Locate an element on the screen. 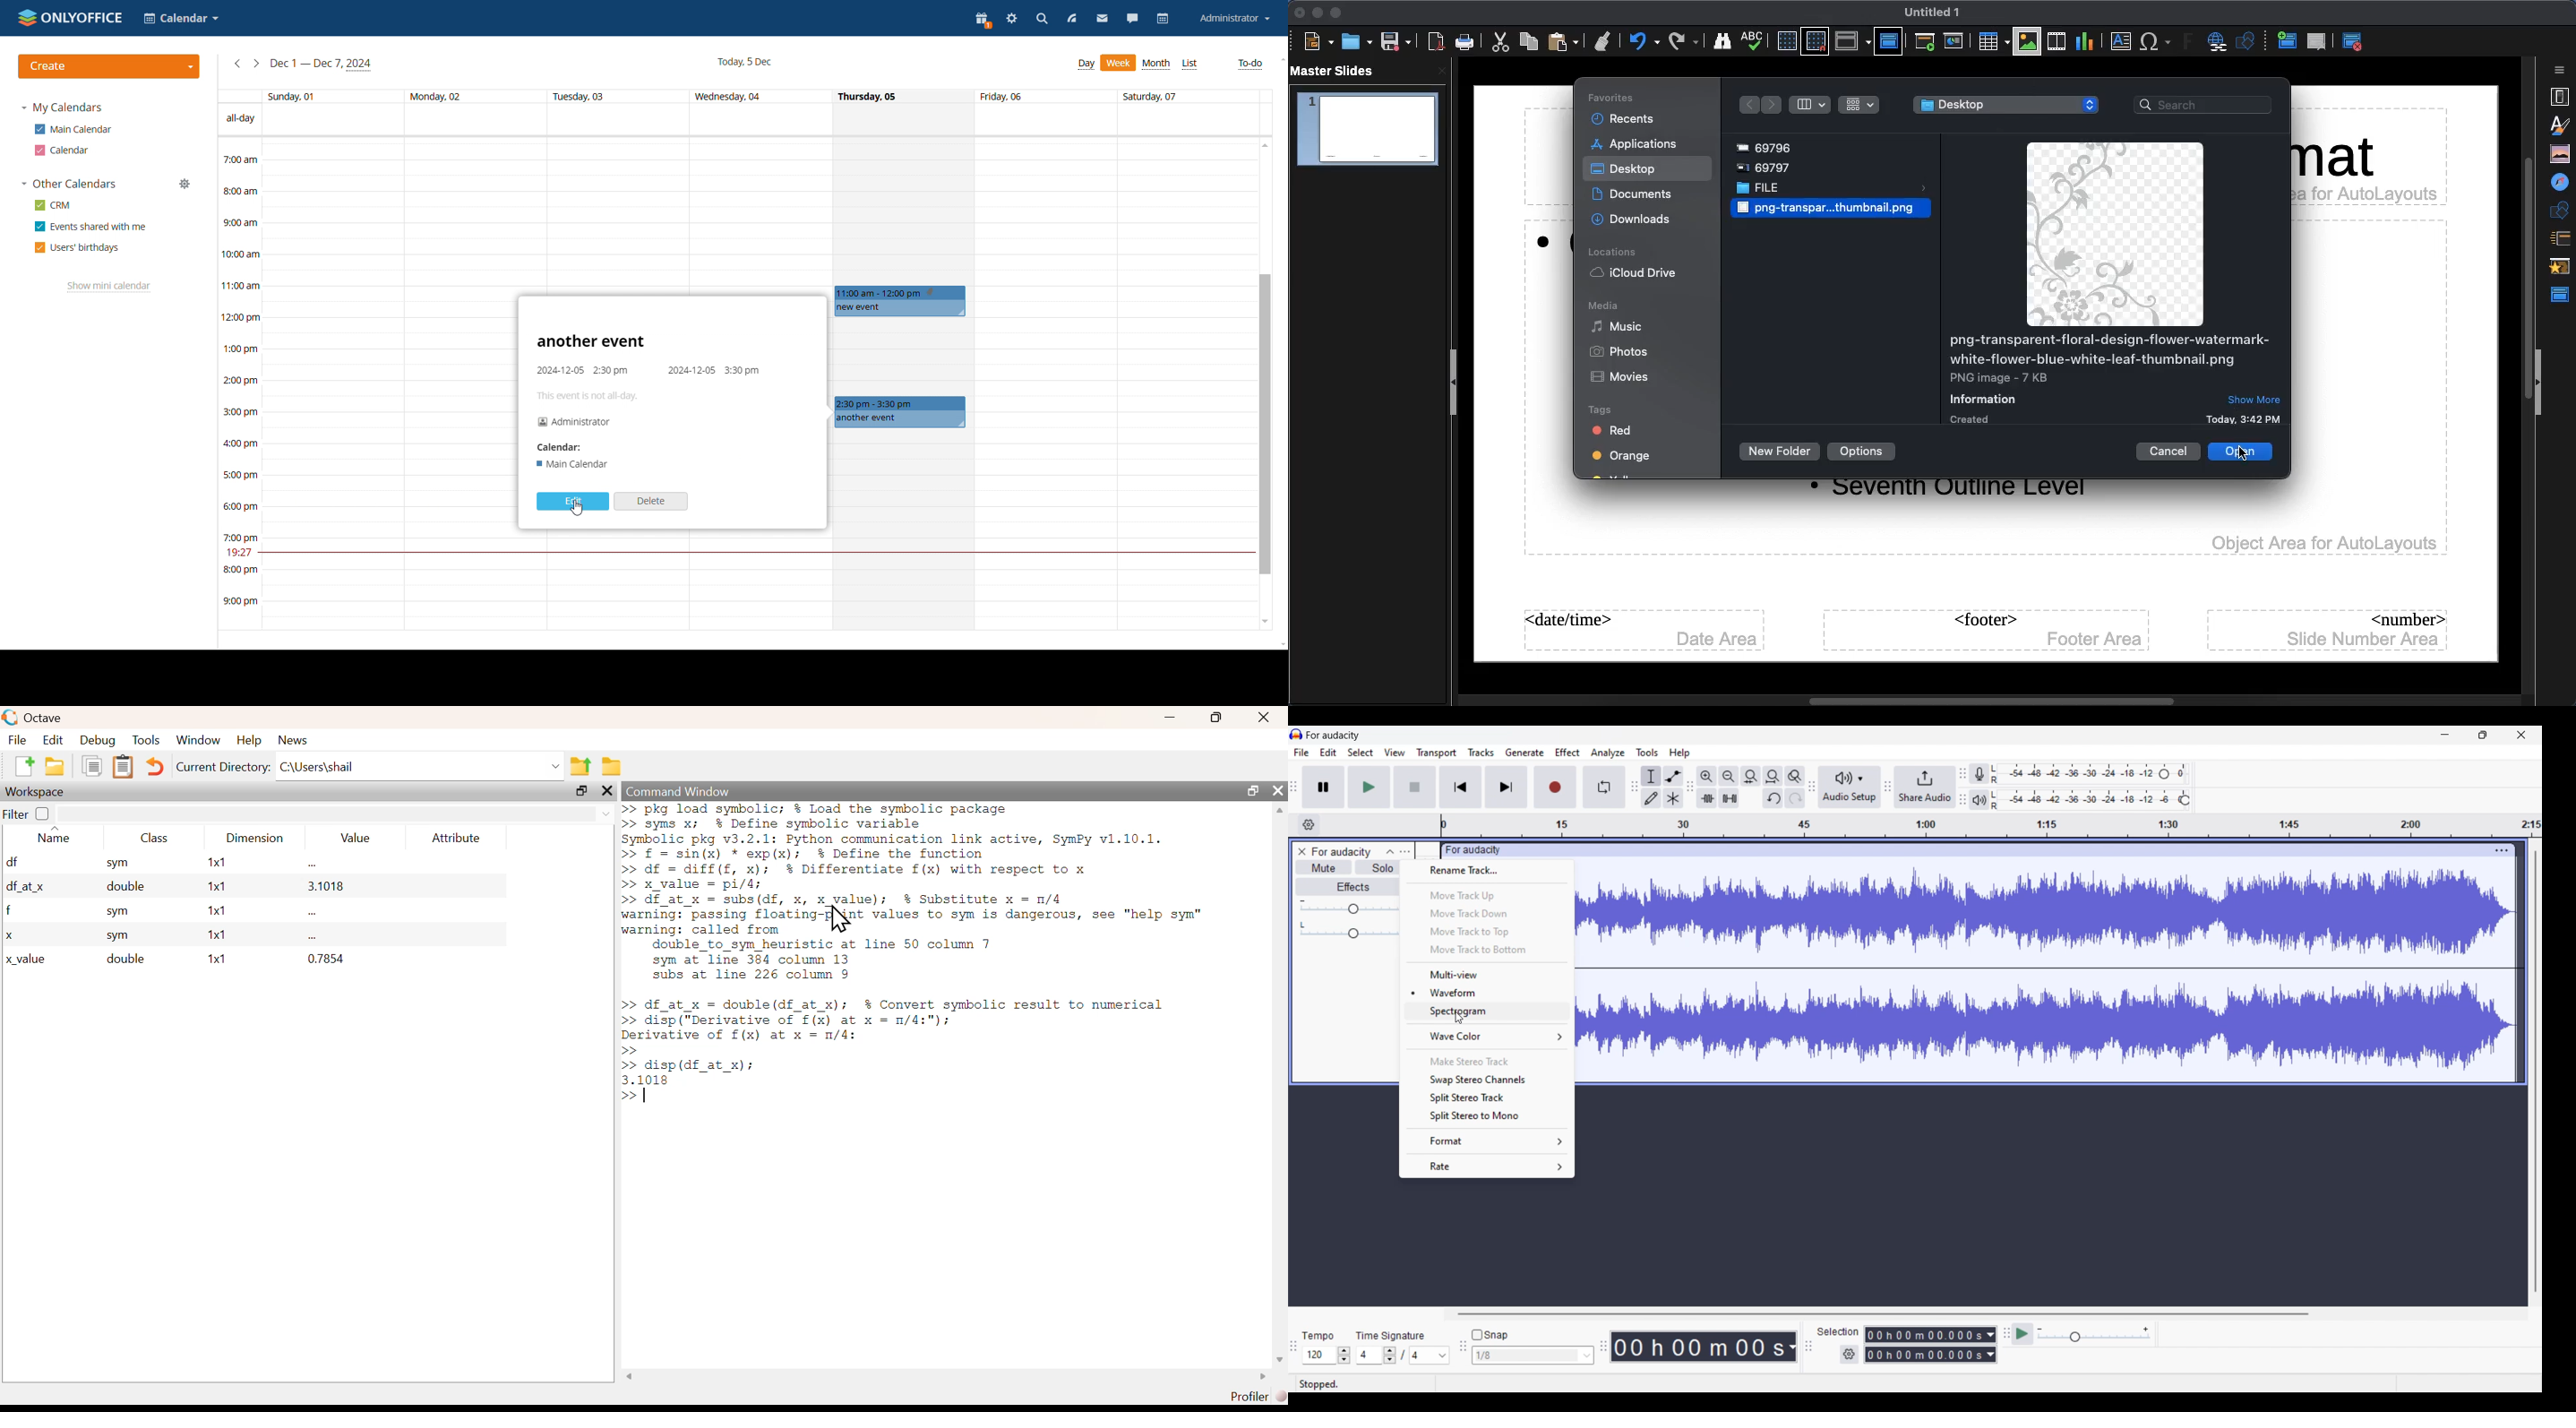 This screenshot has width=2576, height=1428. Master slide footer is located at coordinates (1985, 631).